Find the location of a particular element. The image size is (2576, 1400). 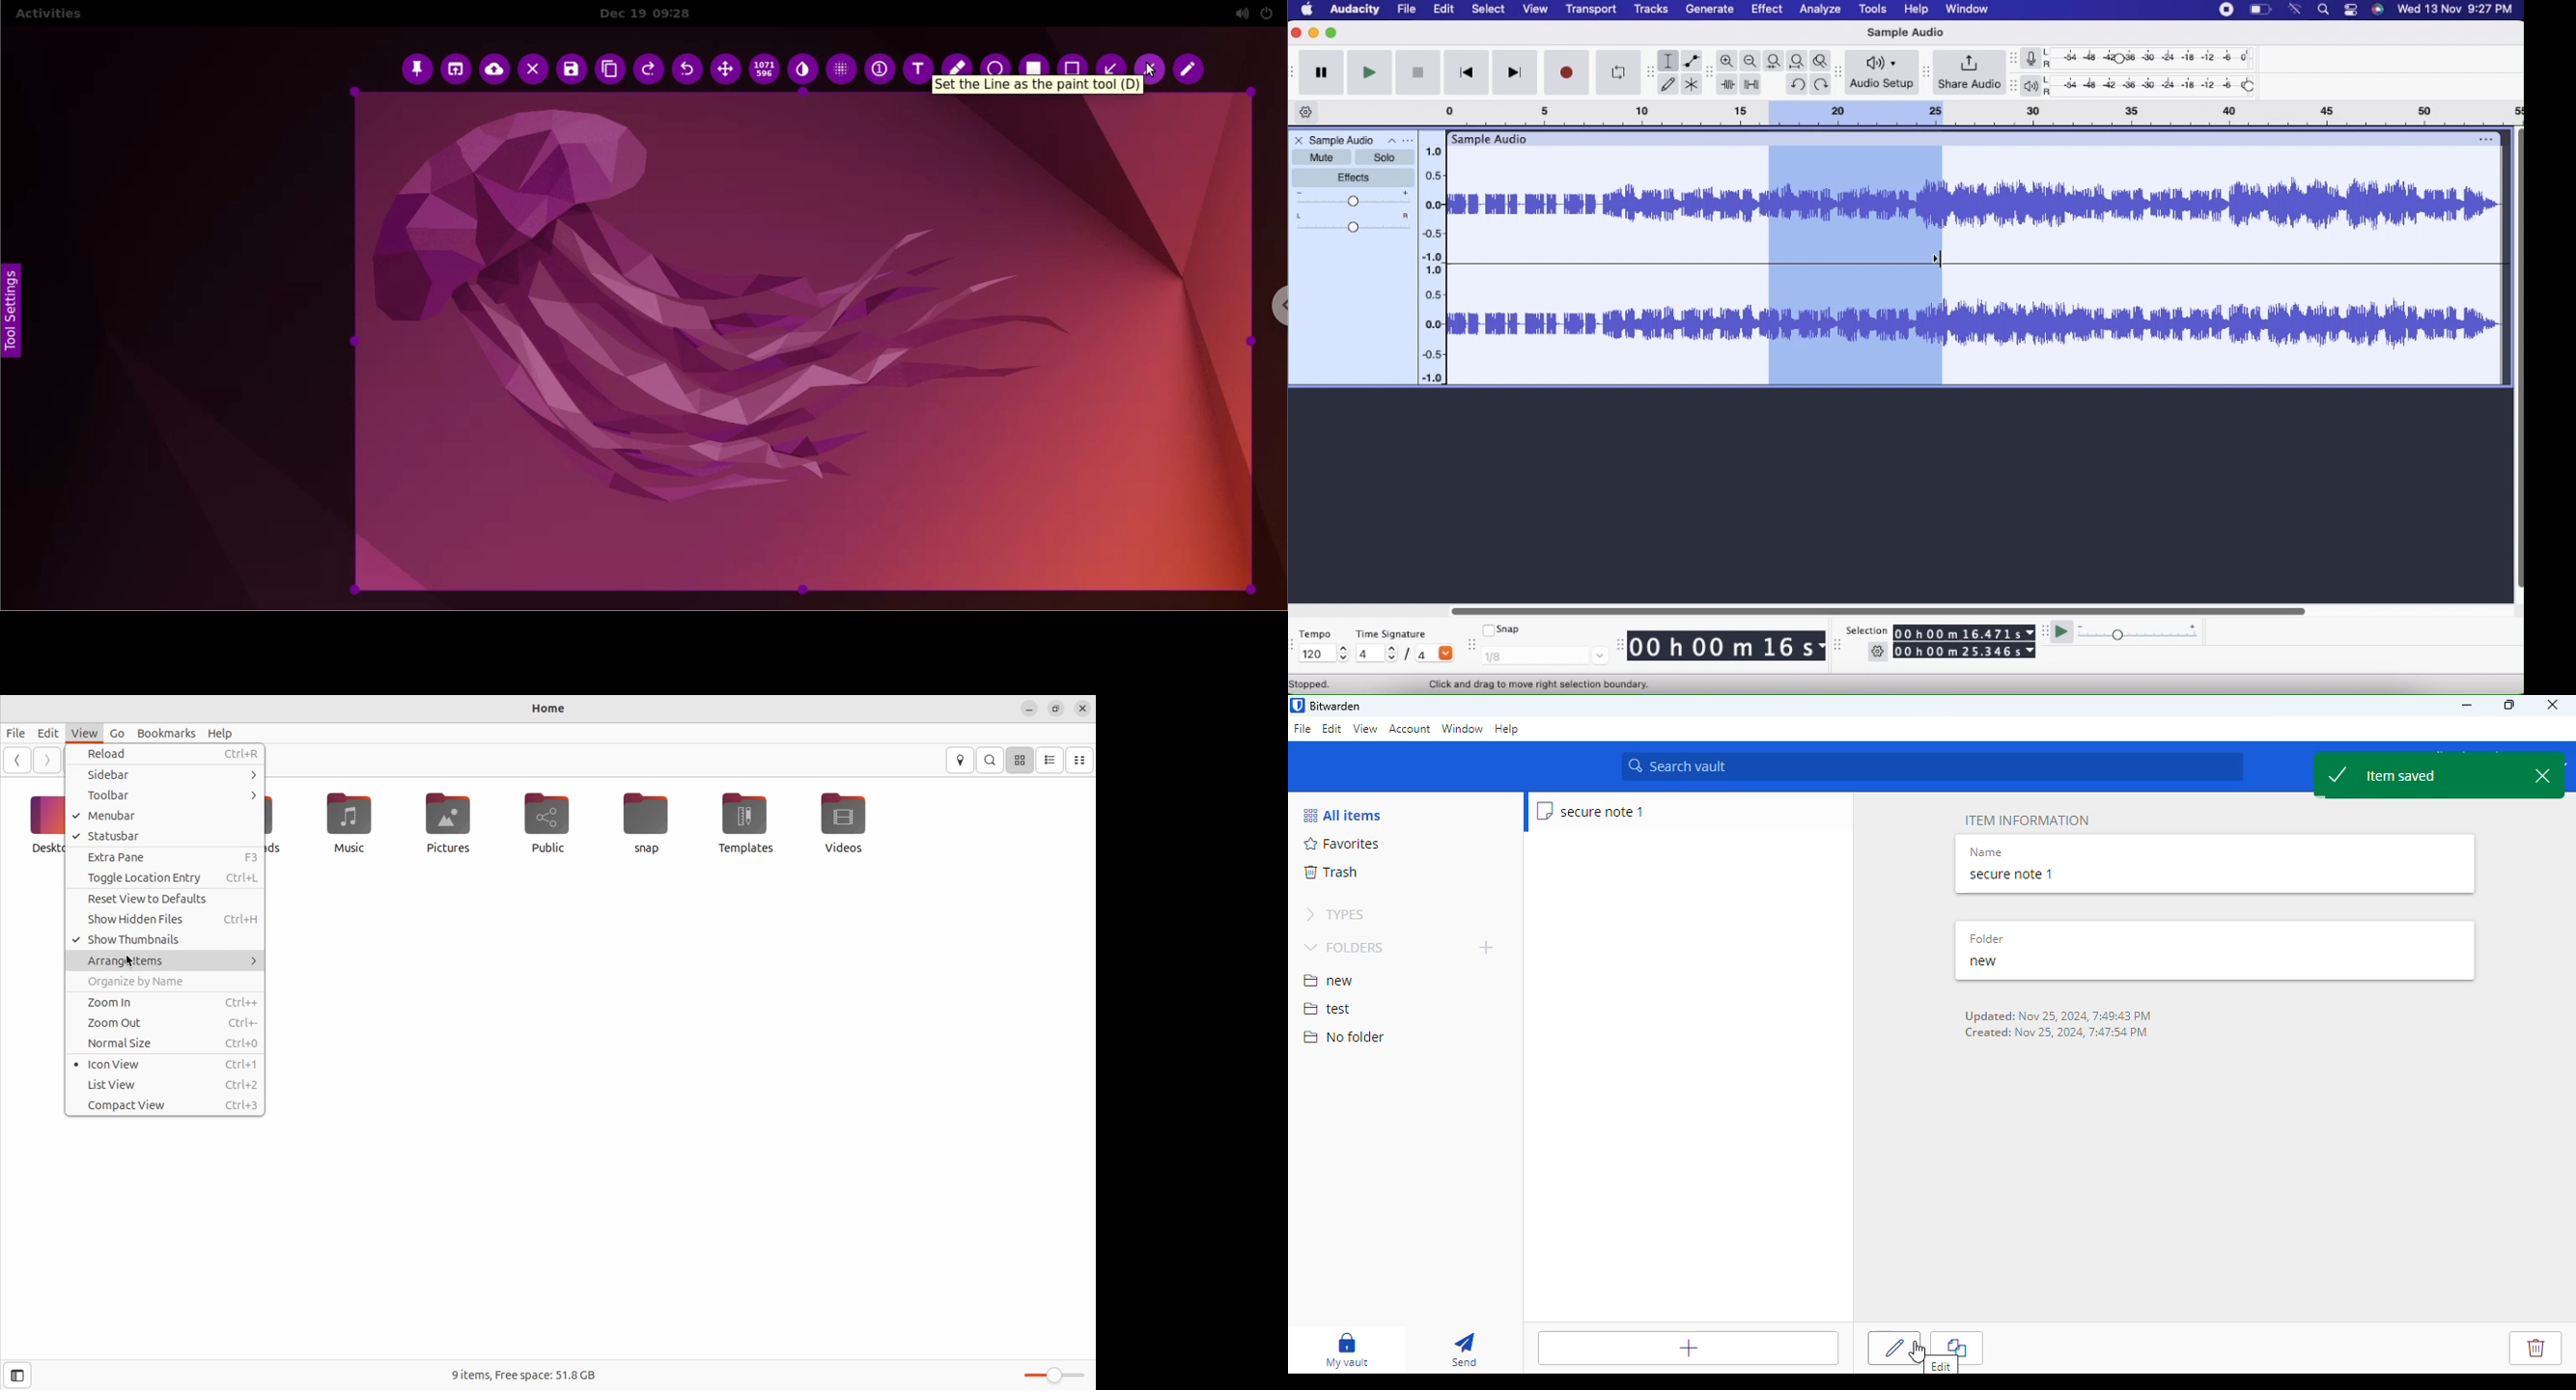

file is located at coordinates (1302, 730).